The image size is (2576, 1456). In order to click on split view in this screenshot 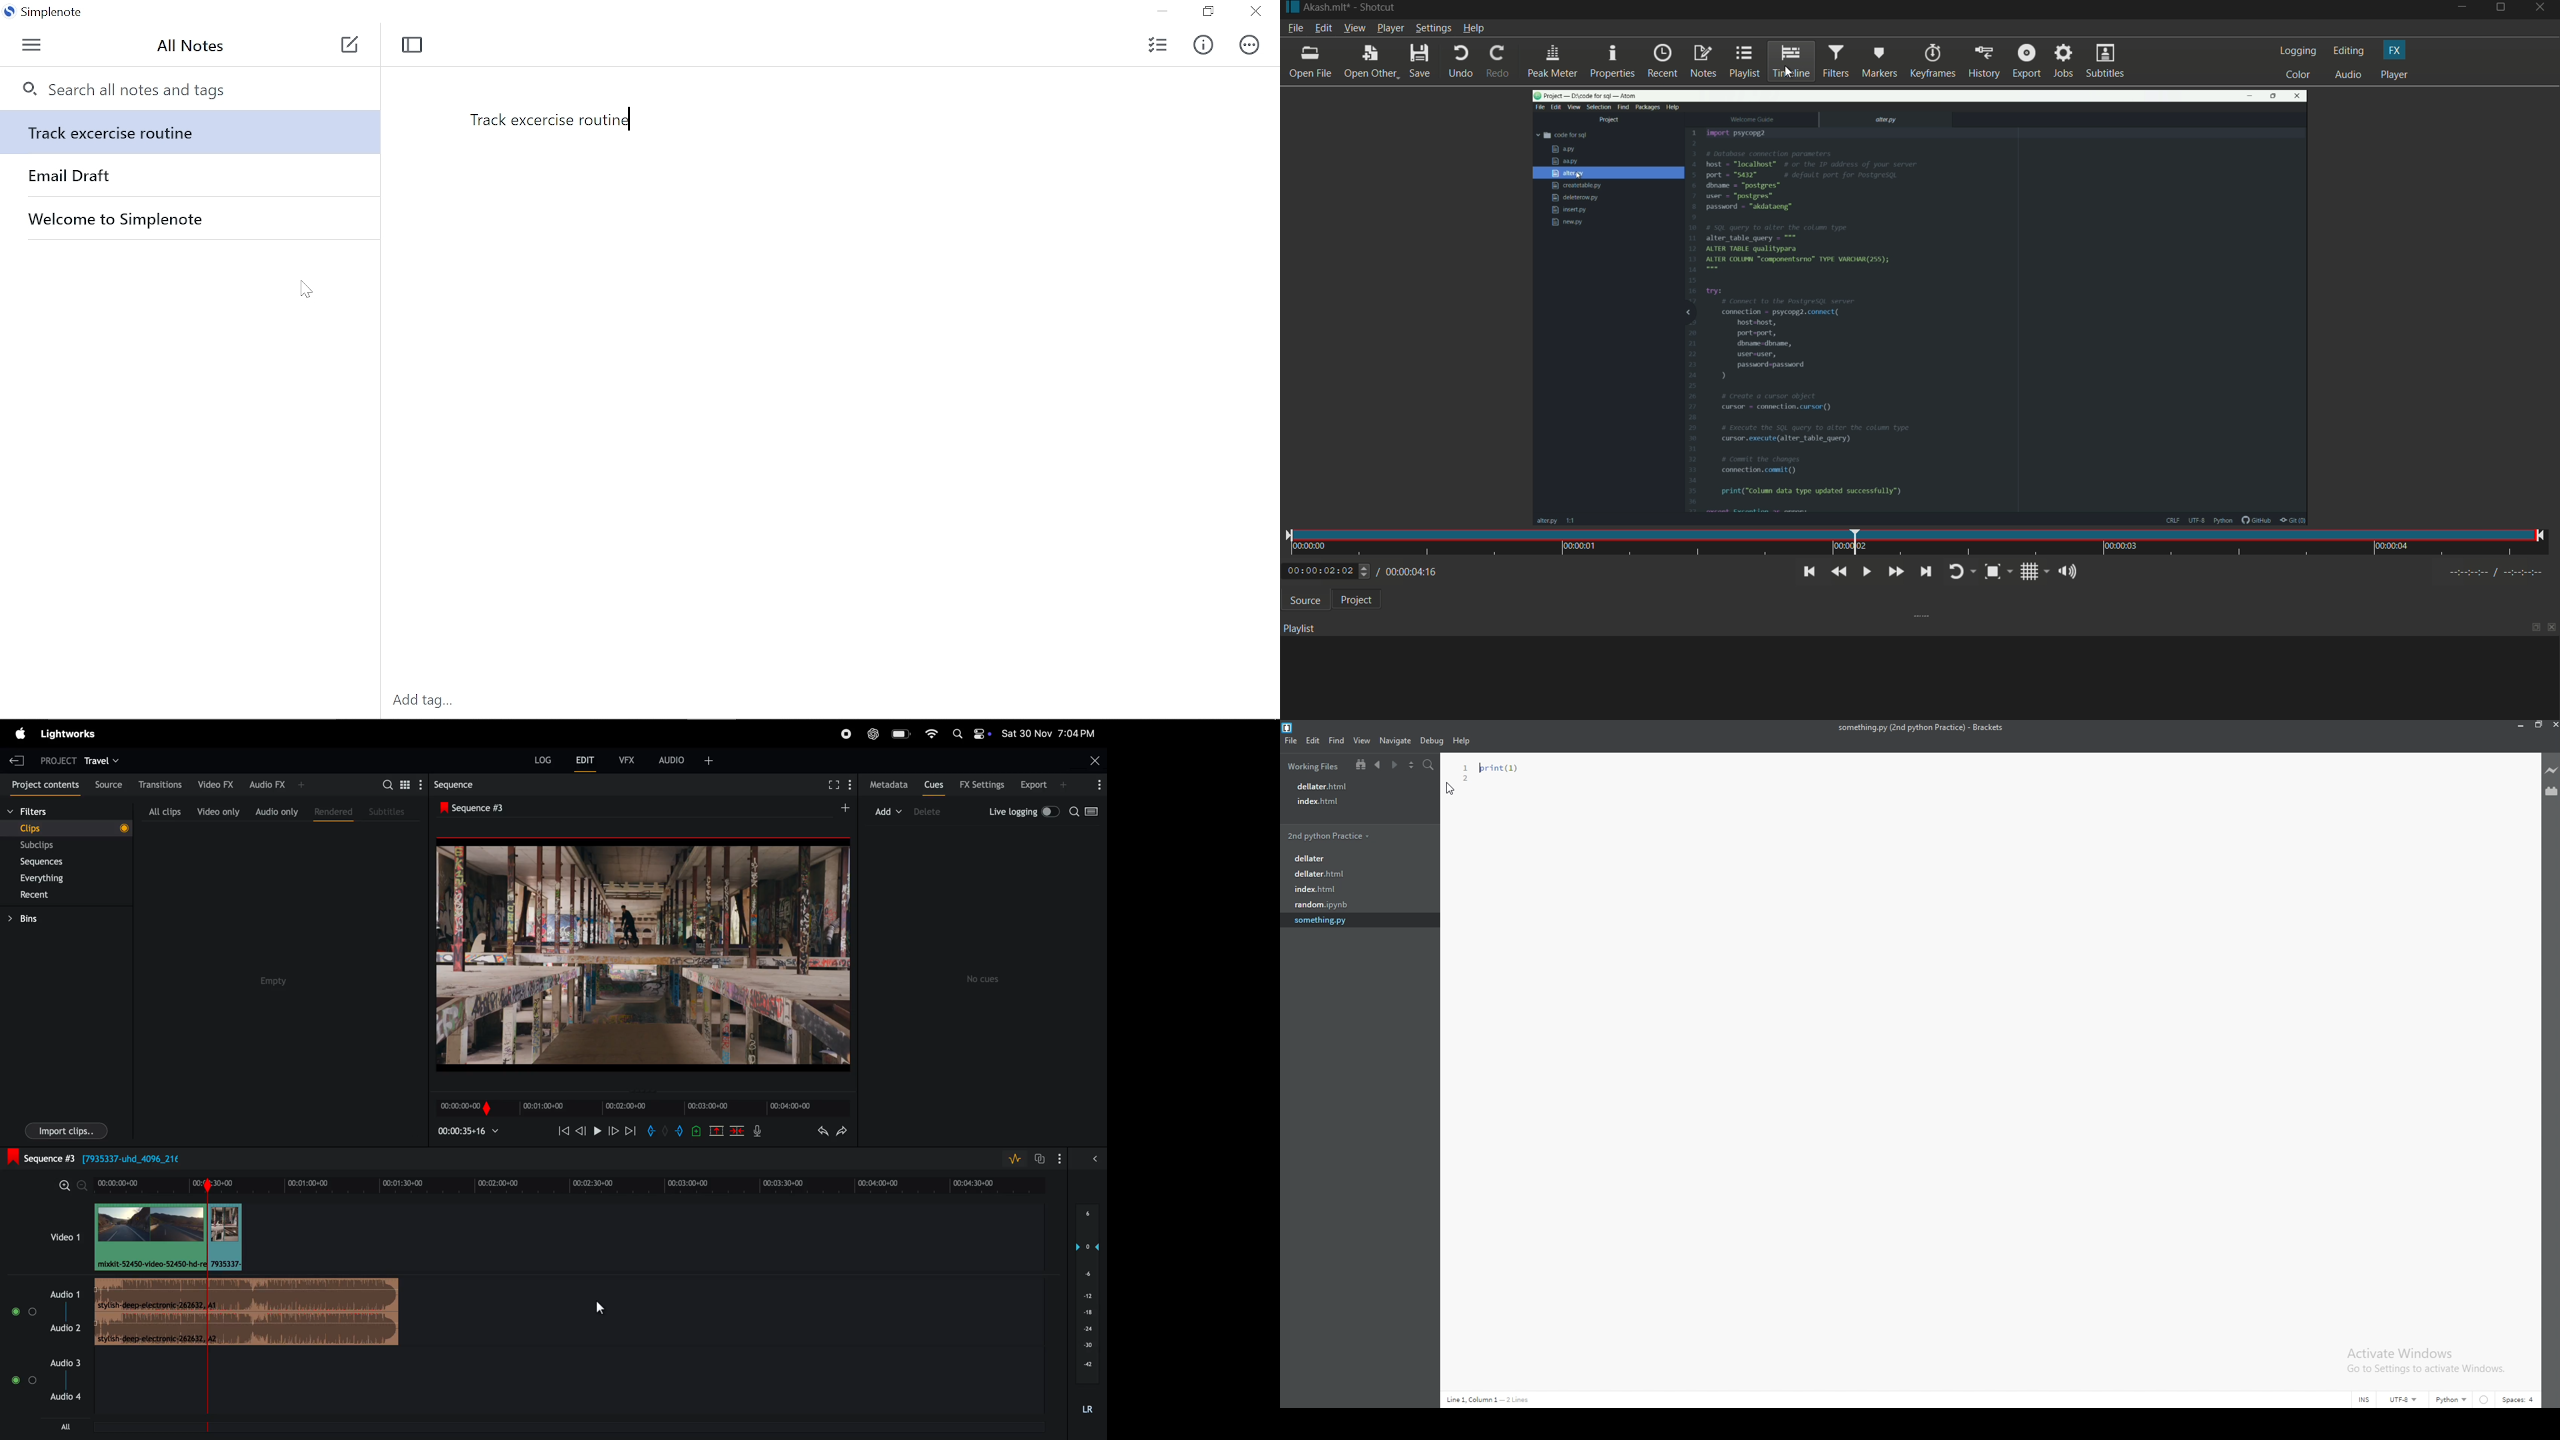, I will do `click(1411, 765)`.